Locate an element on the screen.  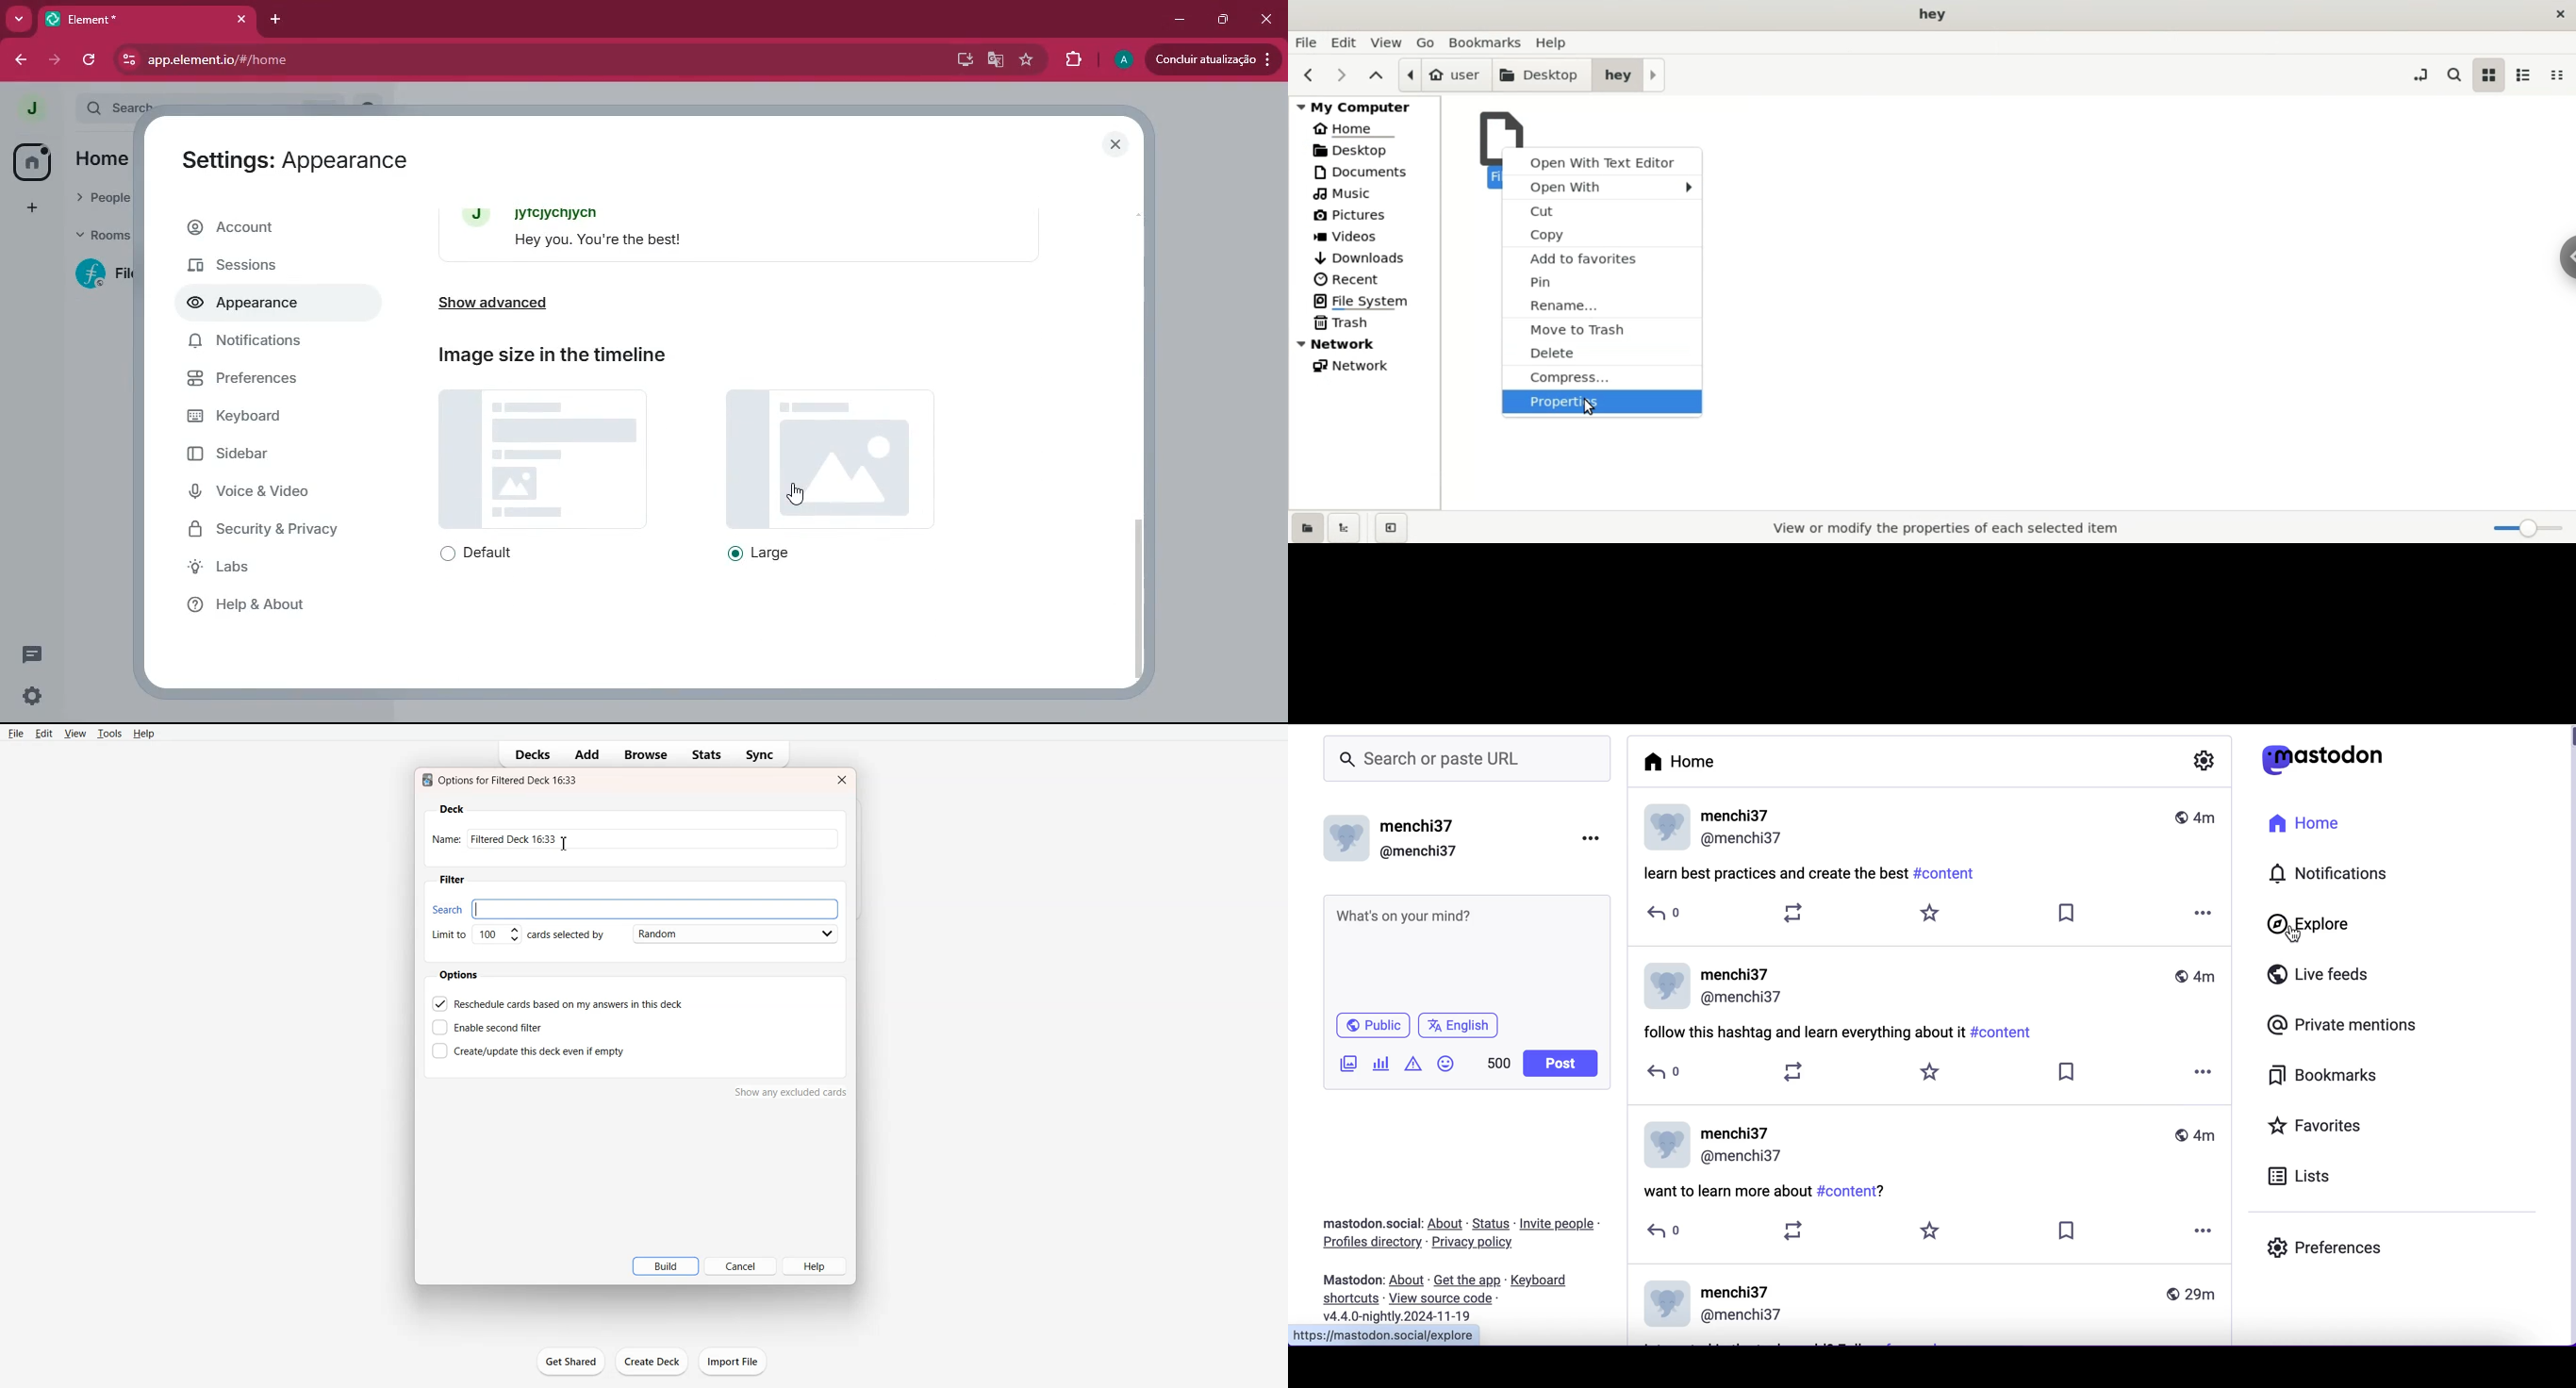
hashtag is located at coordinates (2006, 1033).